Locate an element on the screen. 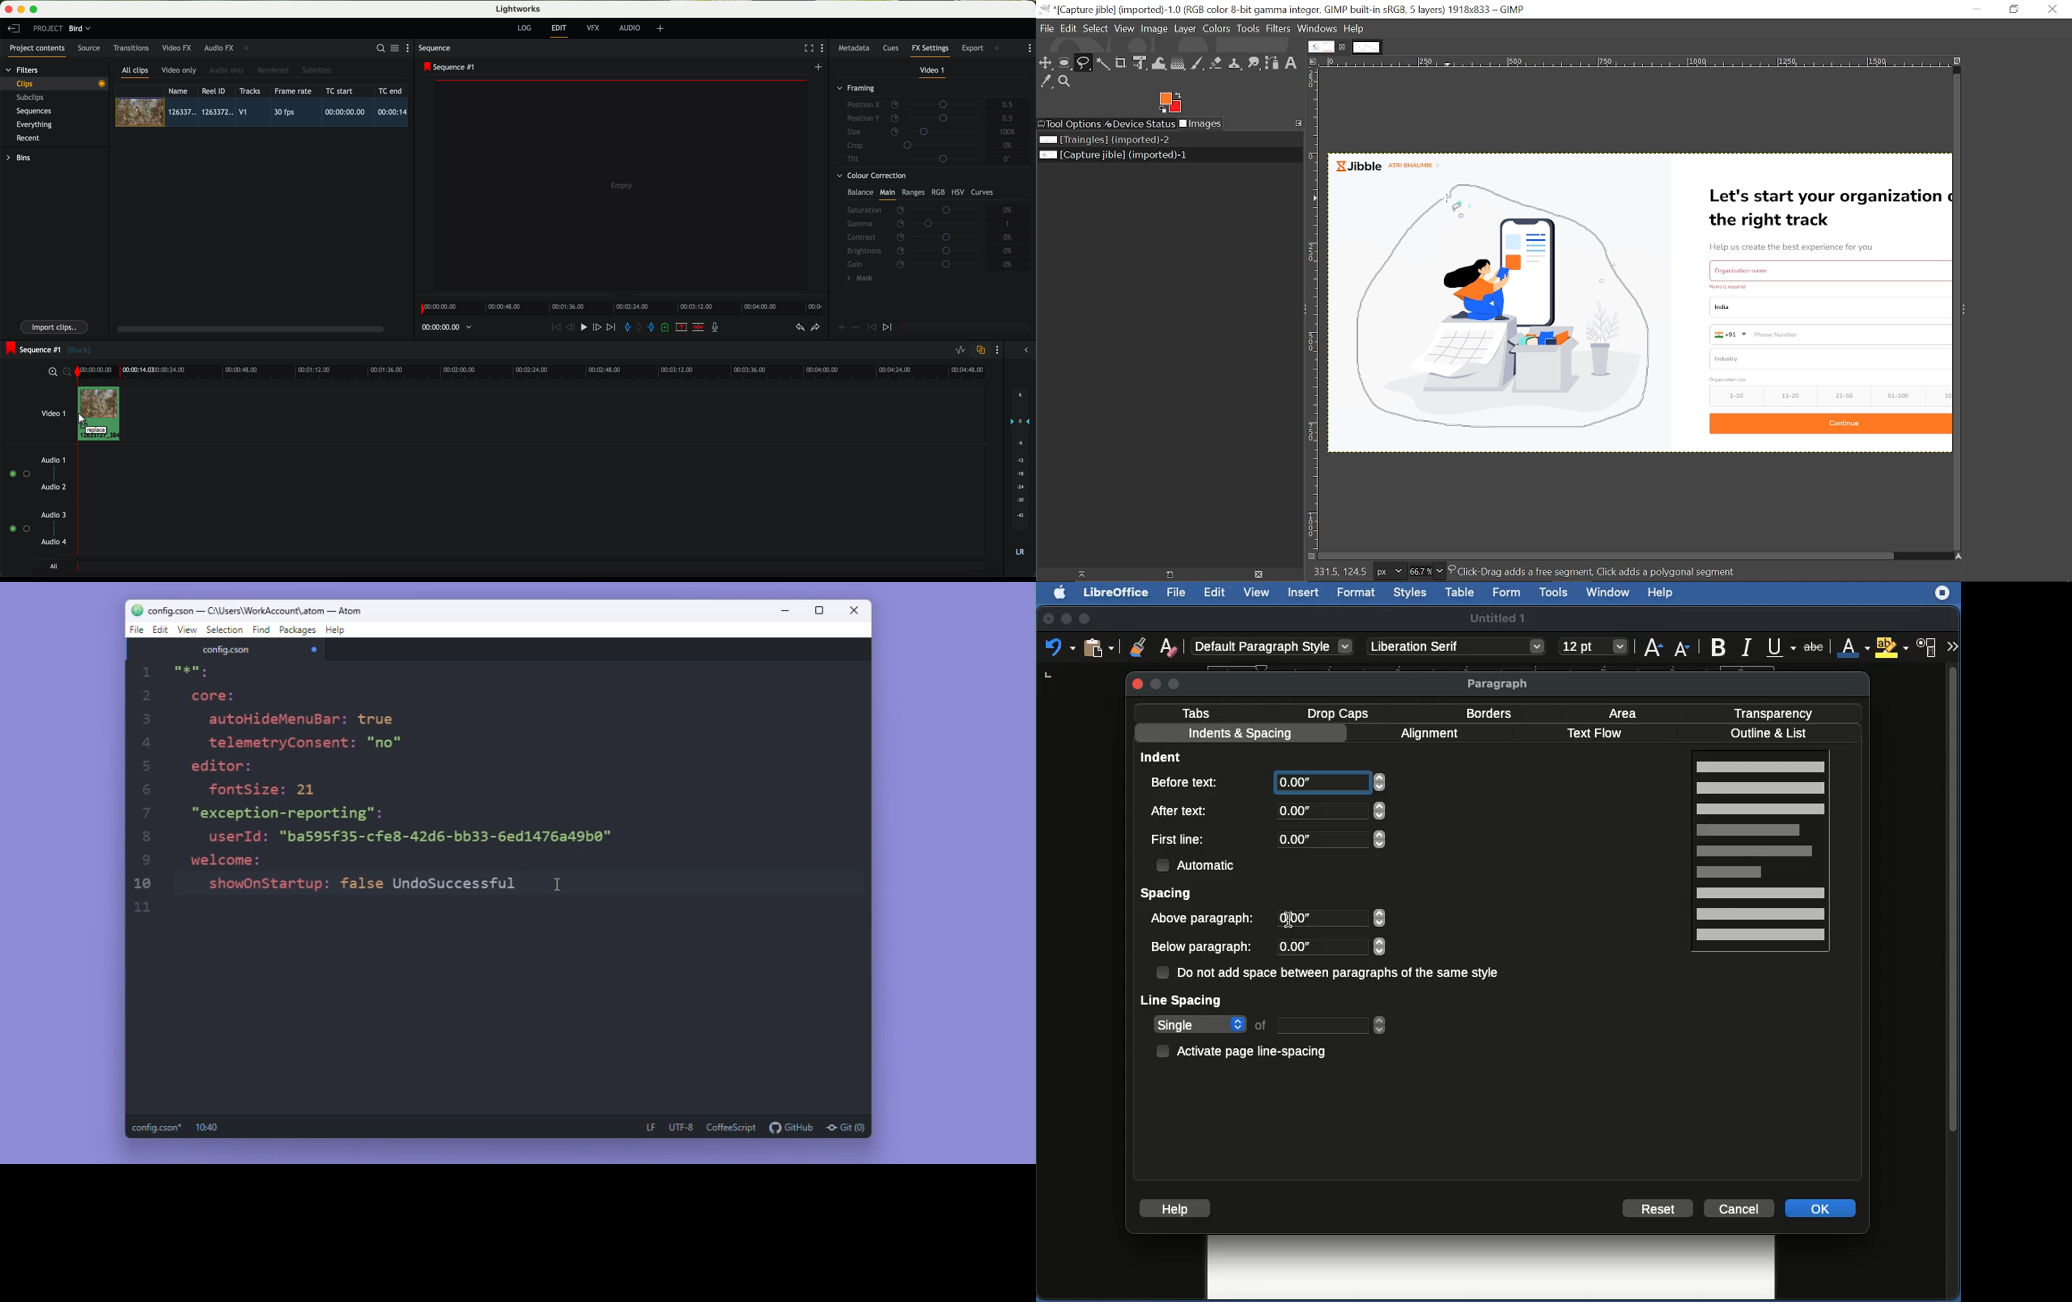 The image size is (2072, 1316). icon is located at coordinates (841, 328).